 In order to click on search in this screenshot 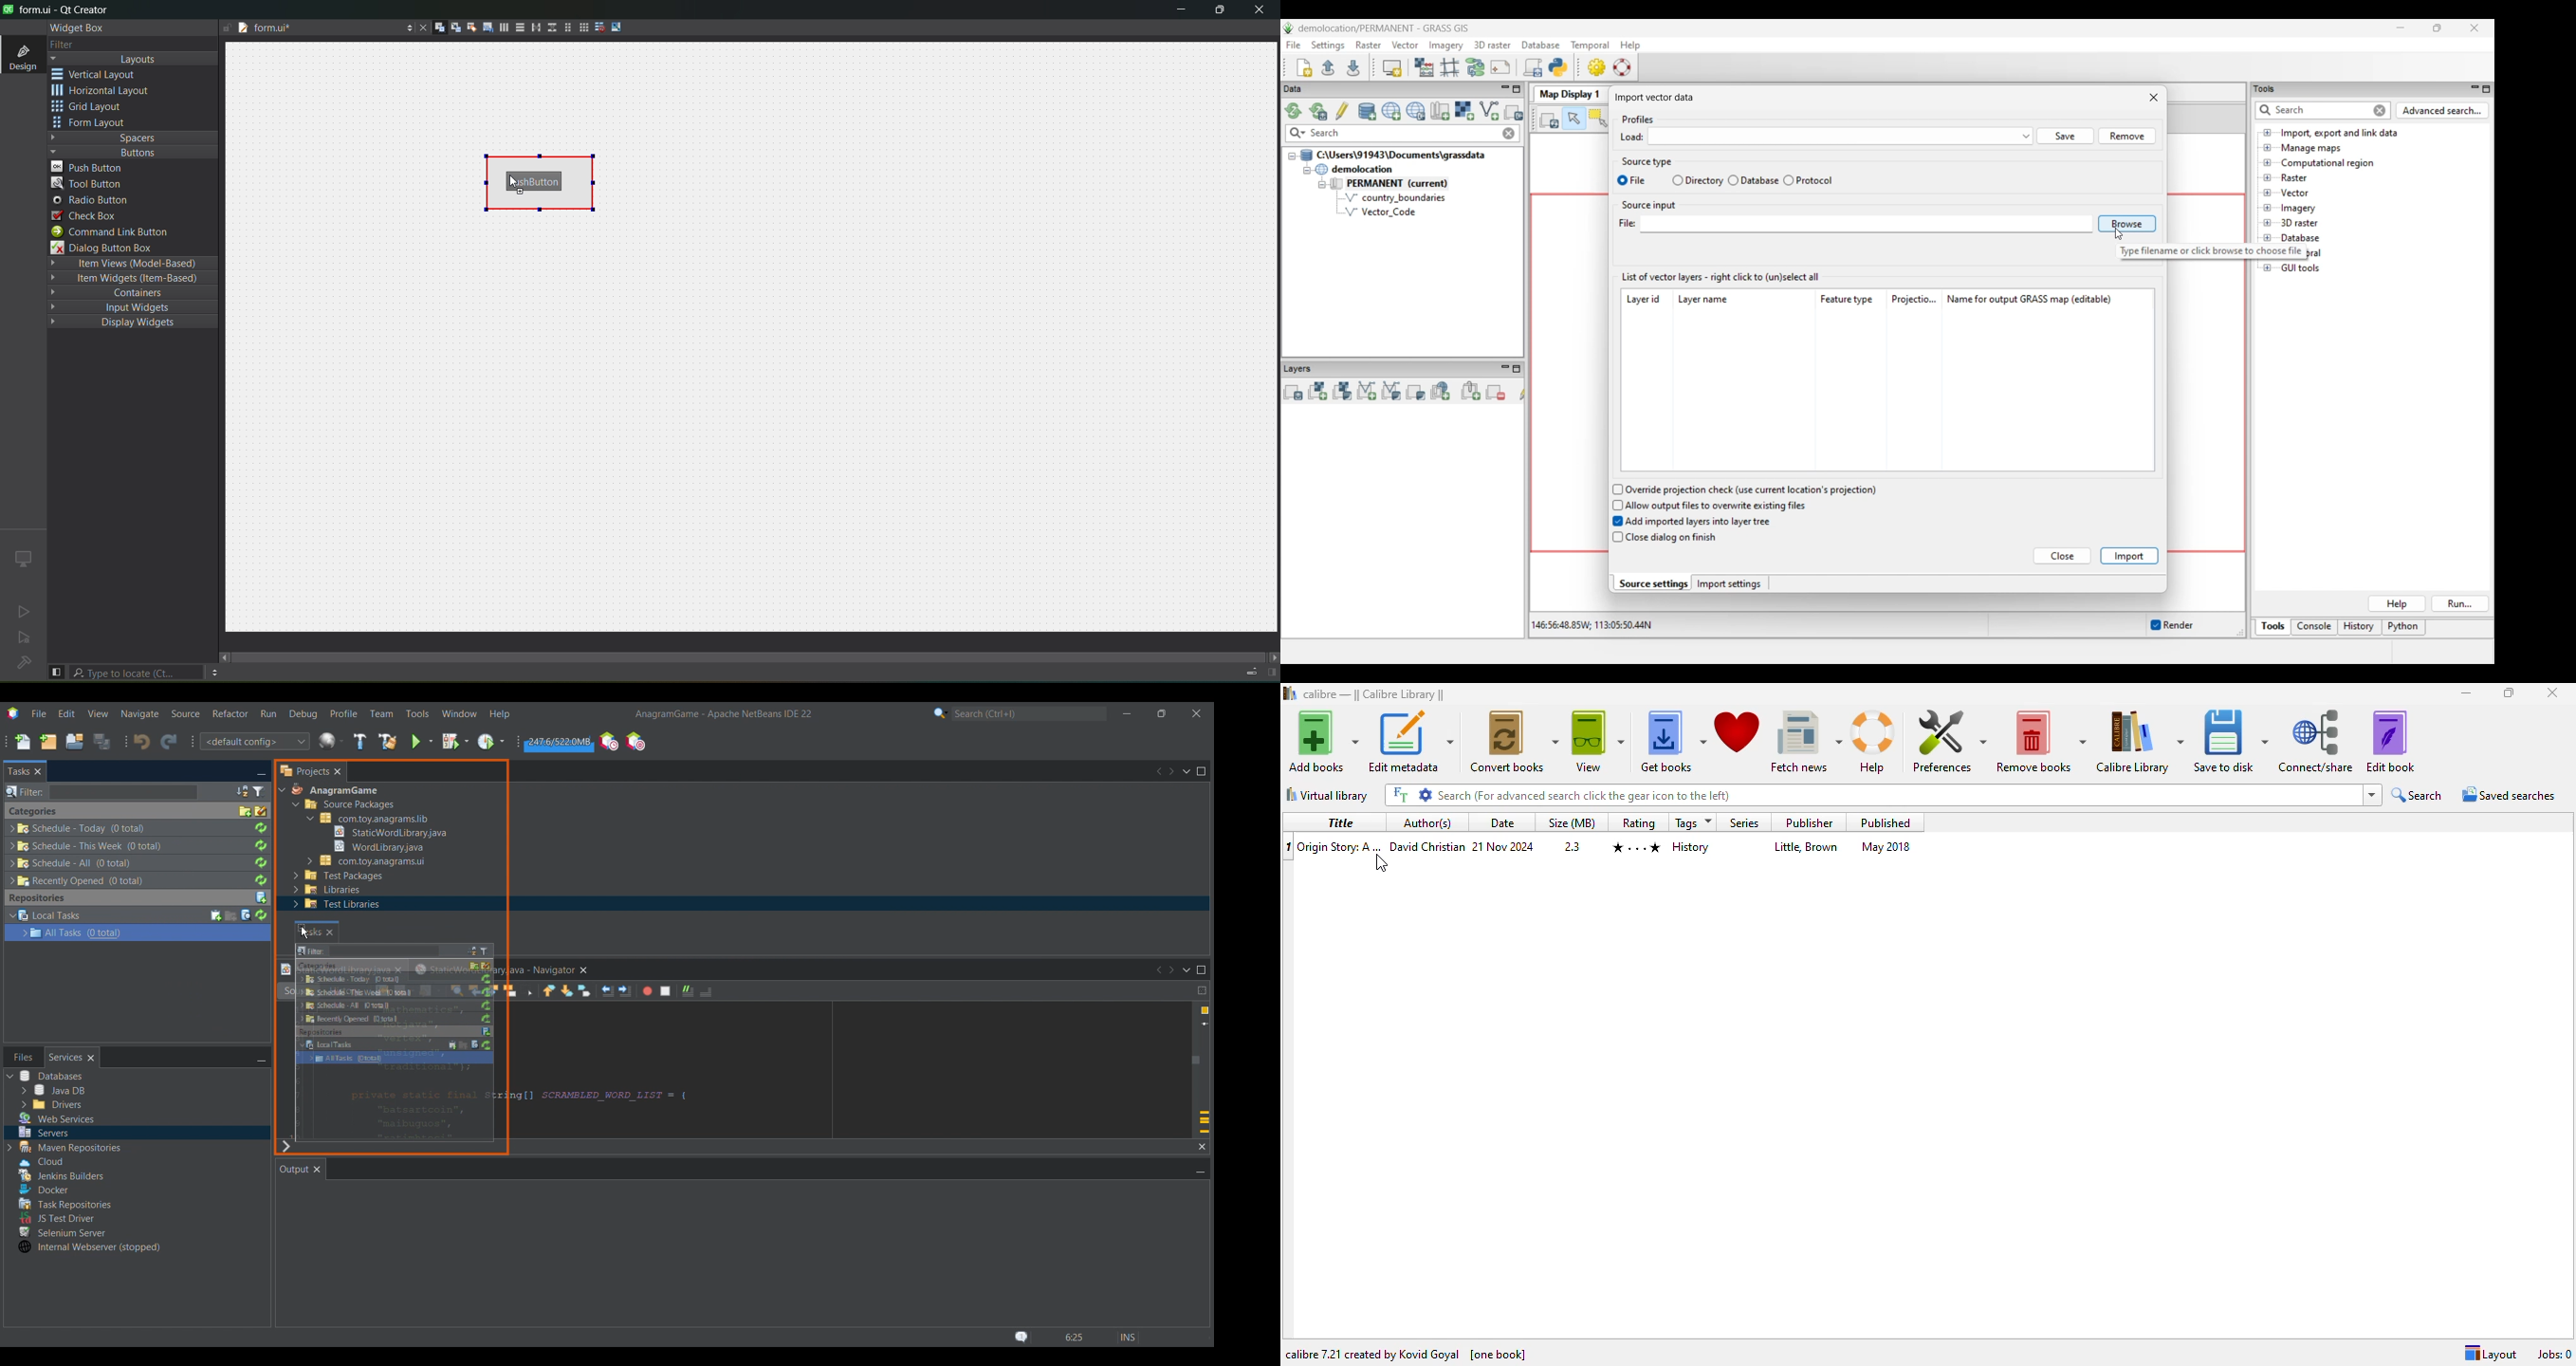, I will do `click(1873, 795)`.